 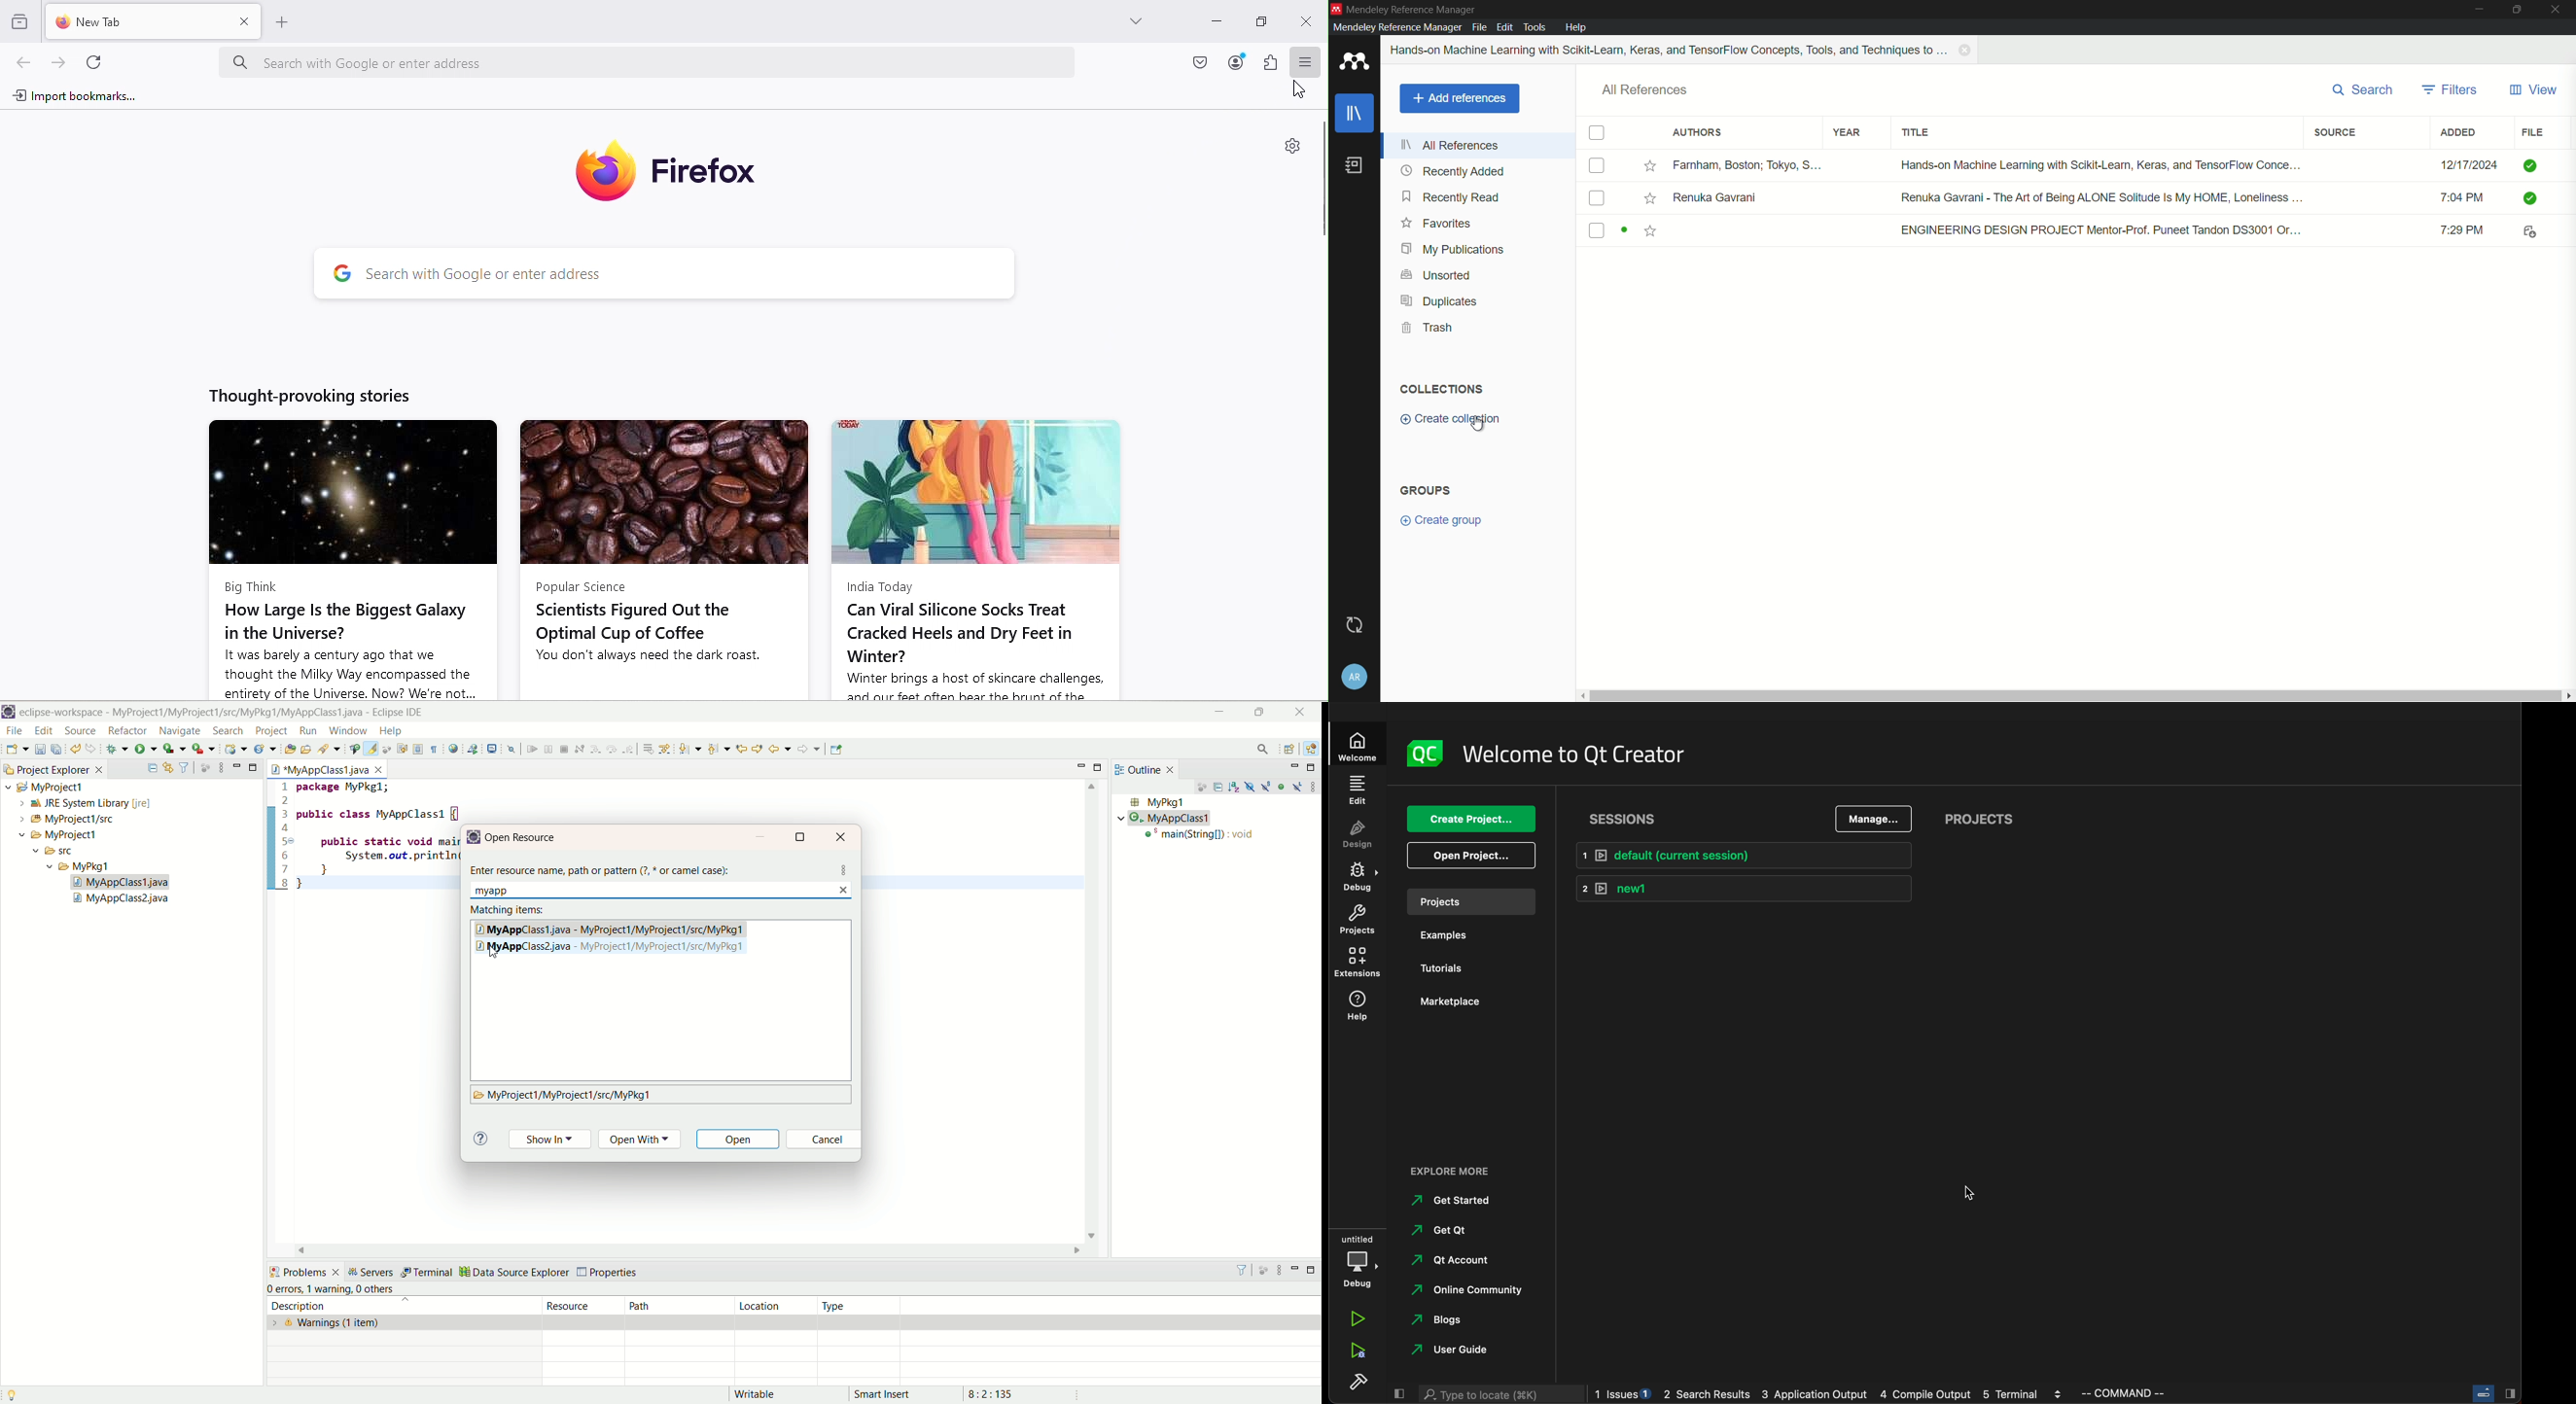 I want to click on window, so click(x=347, y=731).